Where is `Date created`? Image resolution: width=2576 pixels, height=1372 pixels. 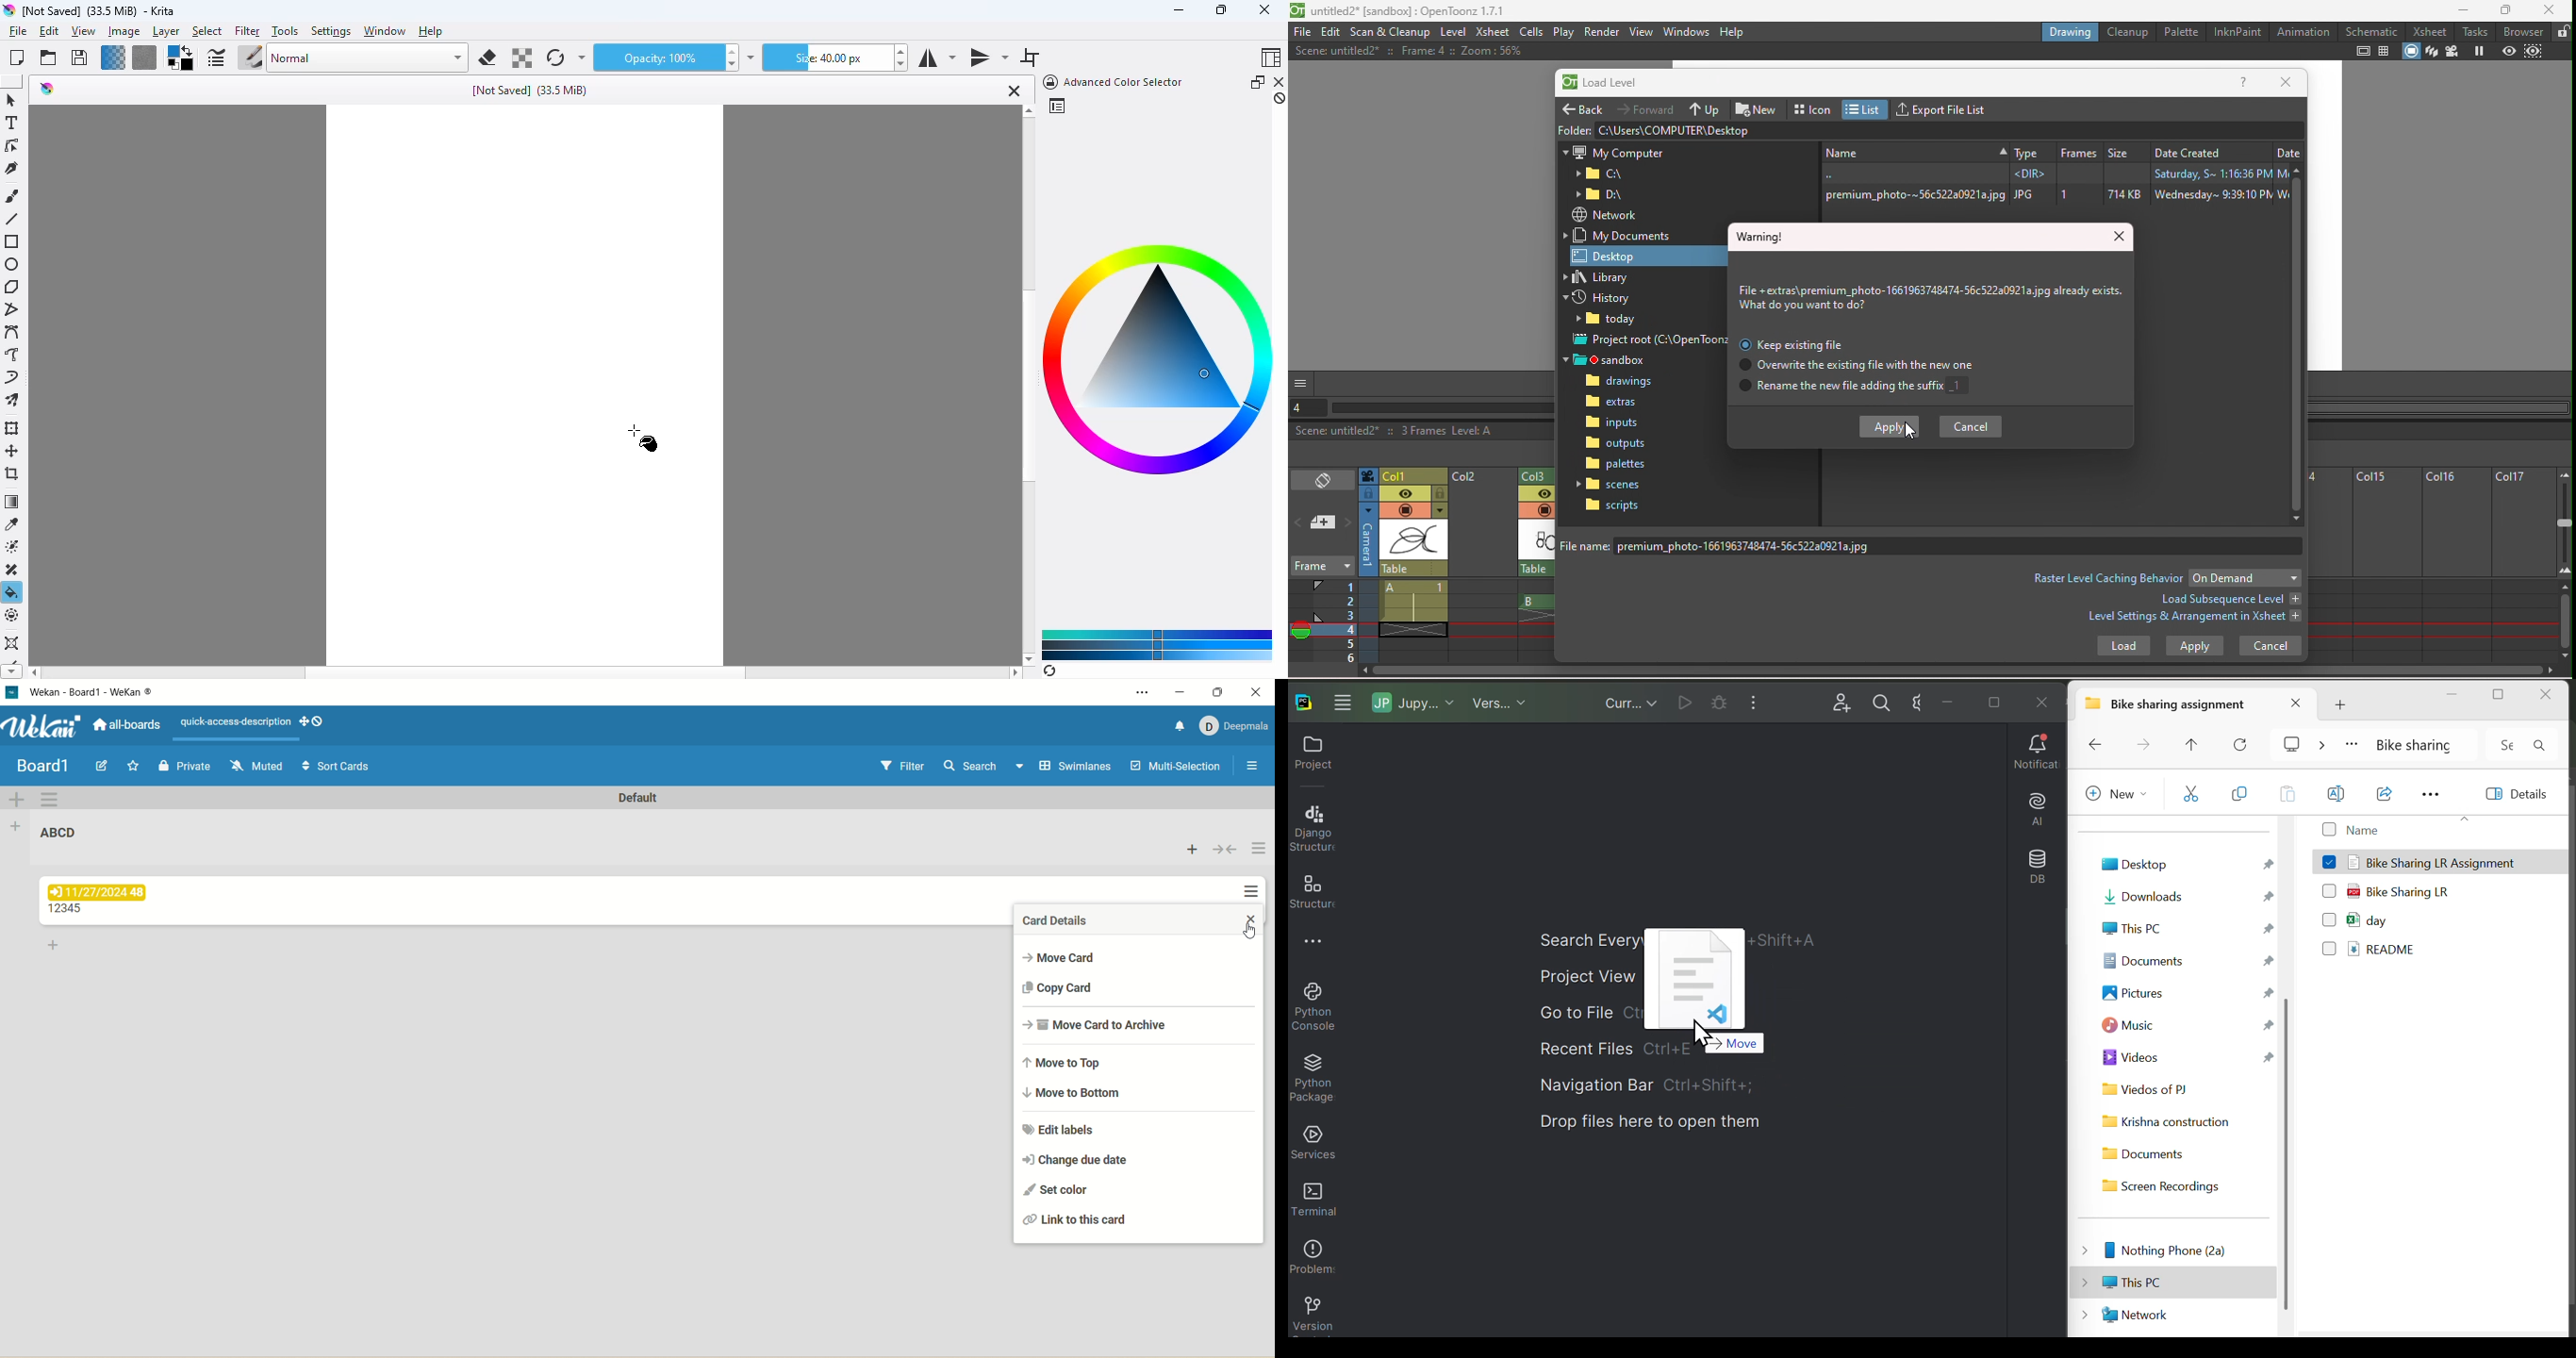
Date created is located at coordinates (2209, 150).